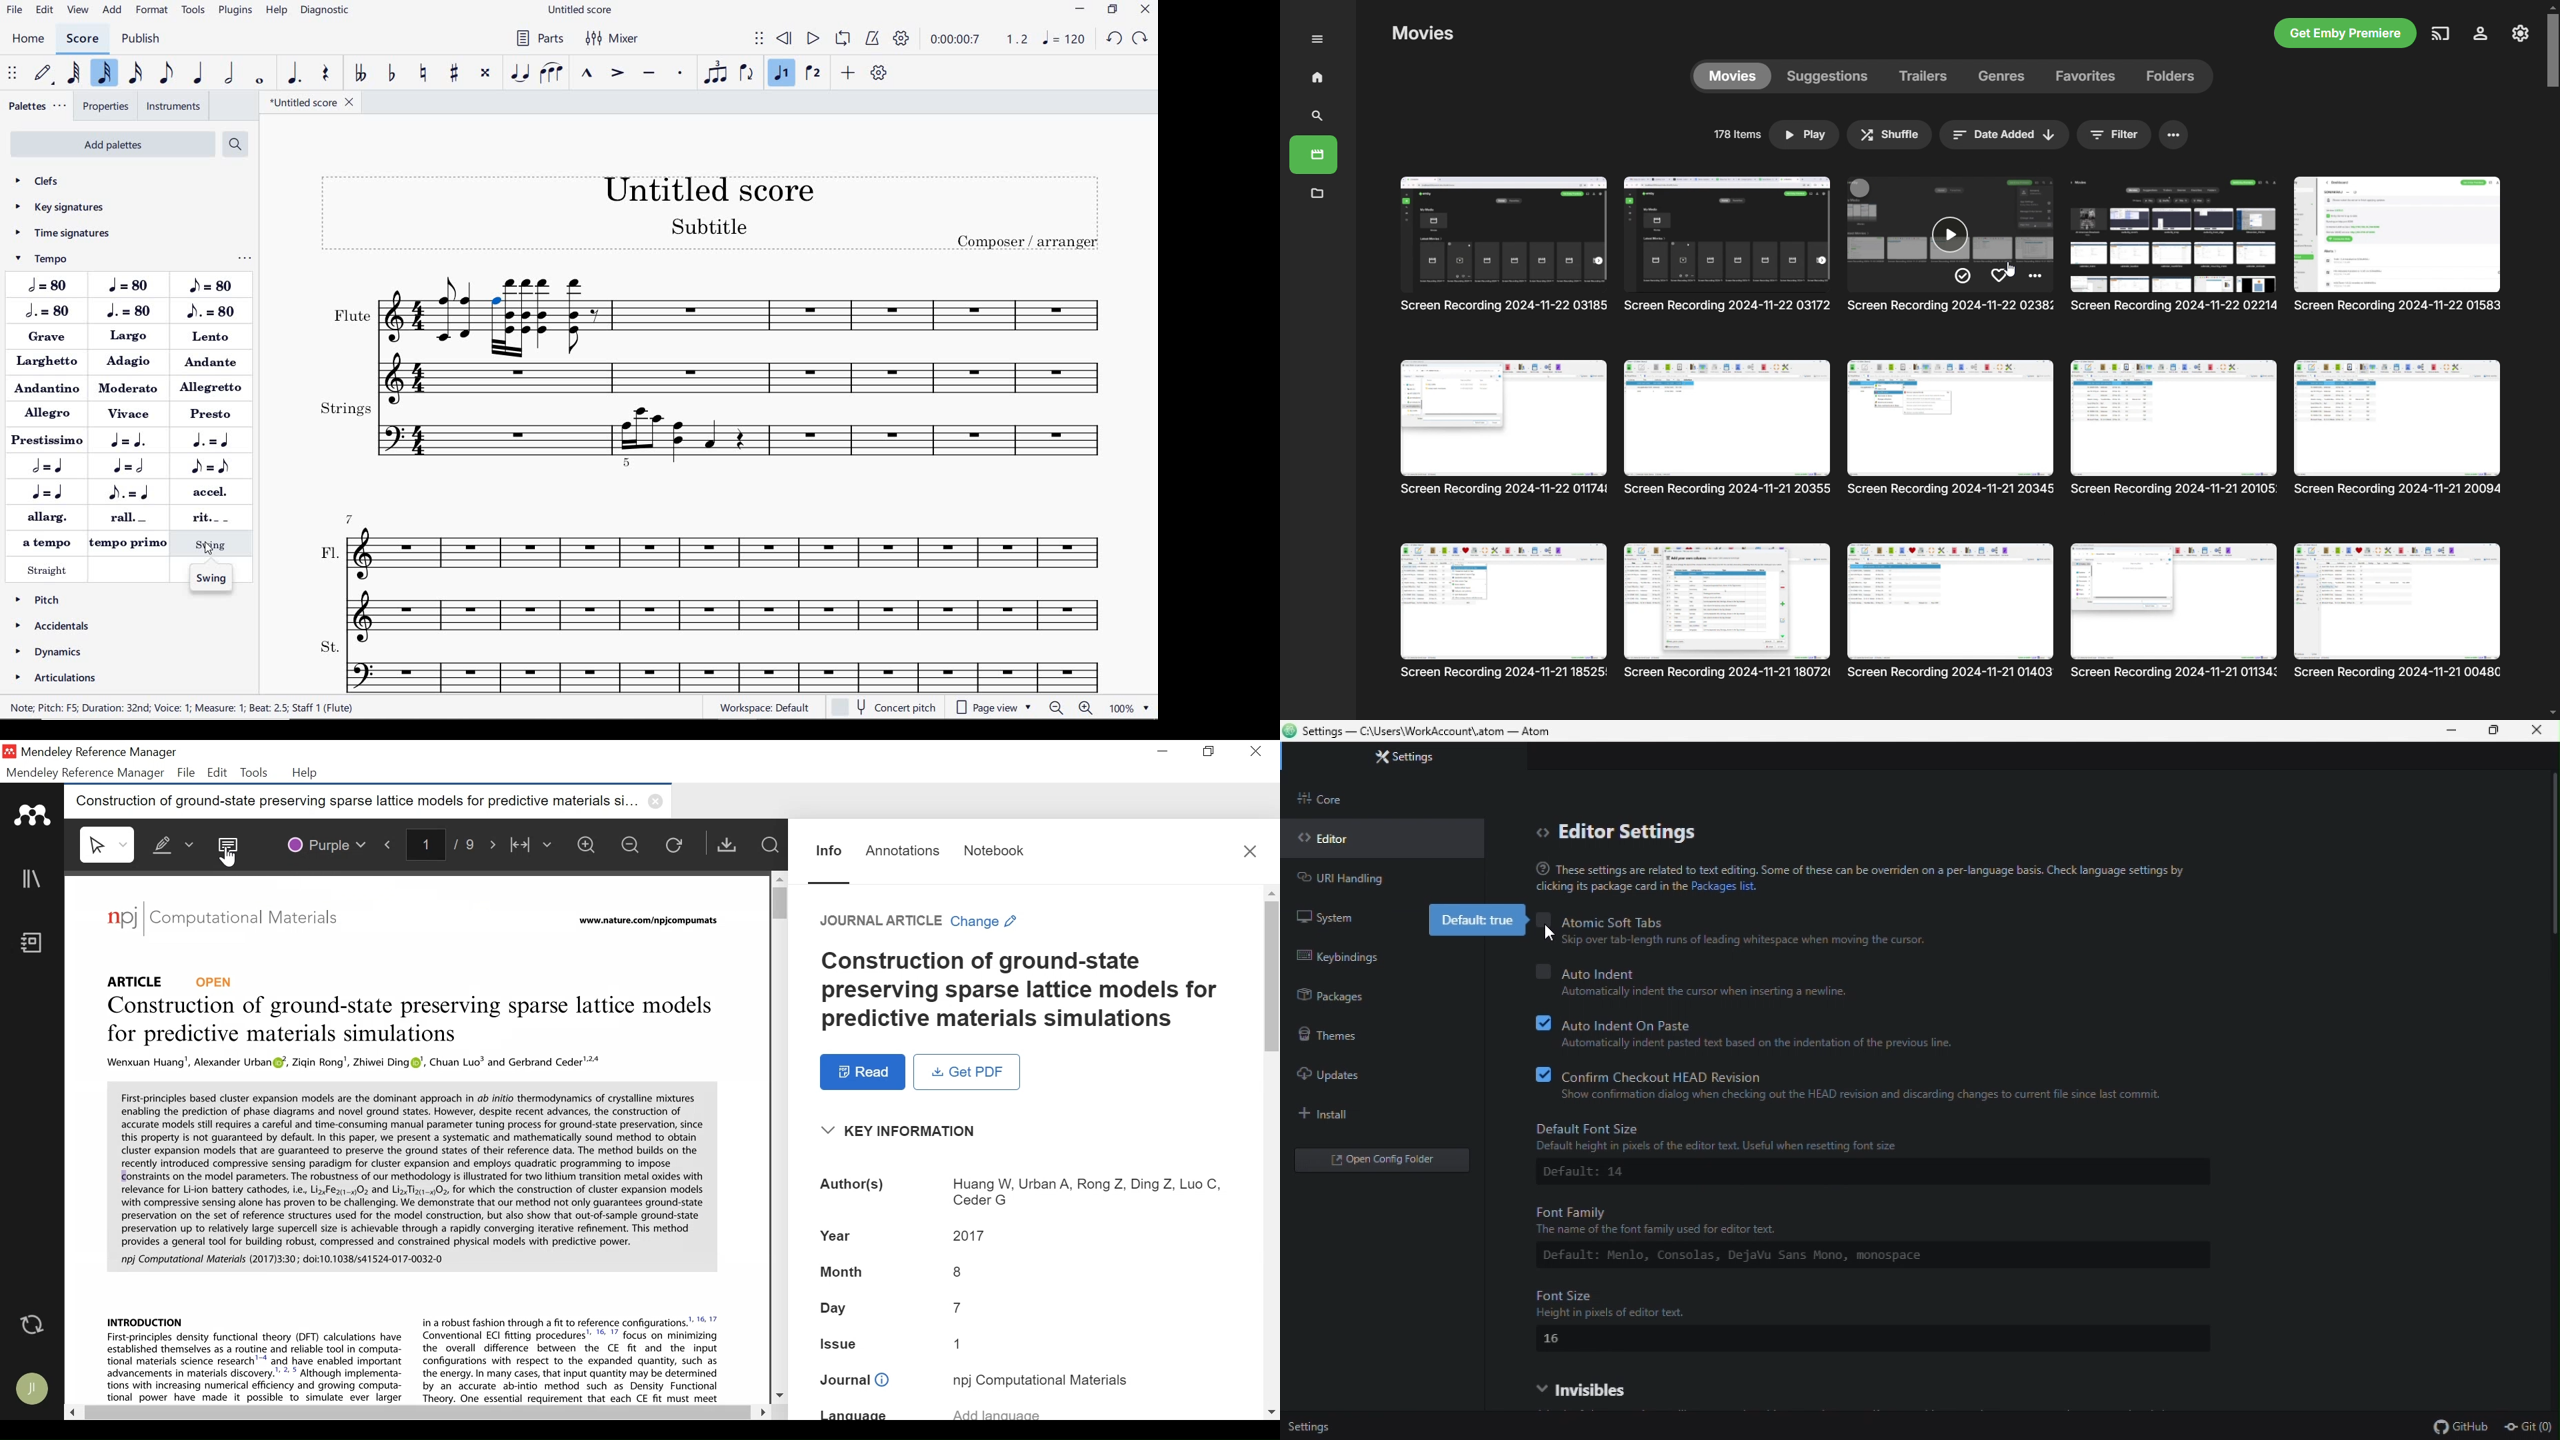 The image size is (2576, 1456). I want to click on QUARTER NOTE, so click(131, 285).